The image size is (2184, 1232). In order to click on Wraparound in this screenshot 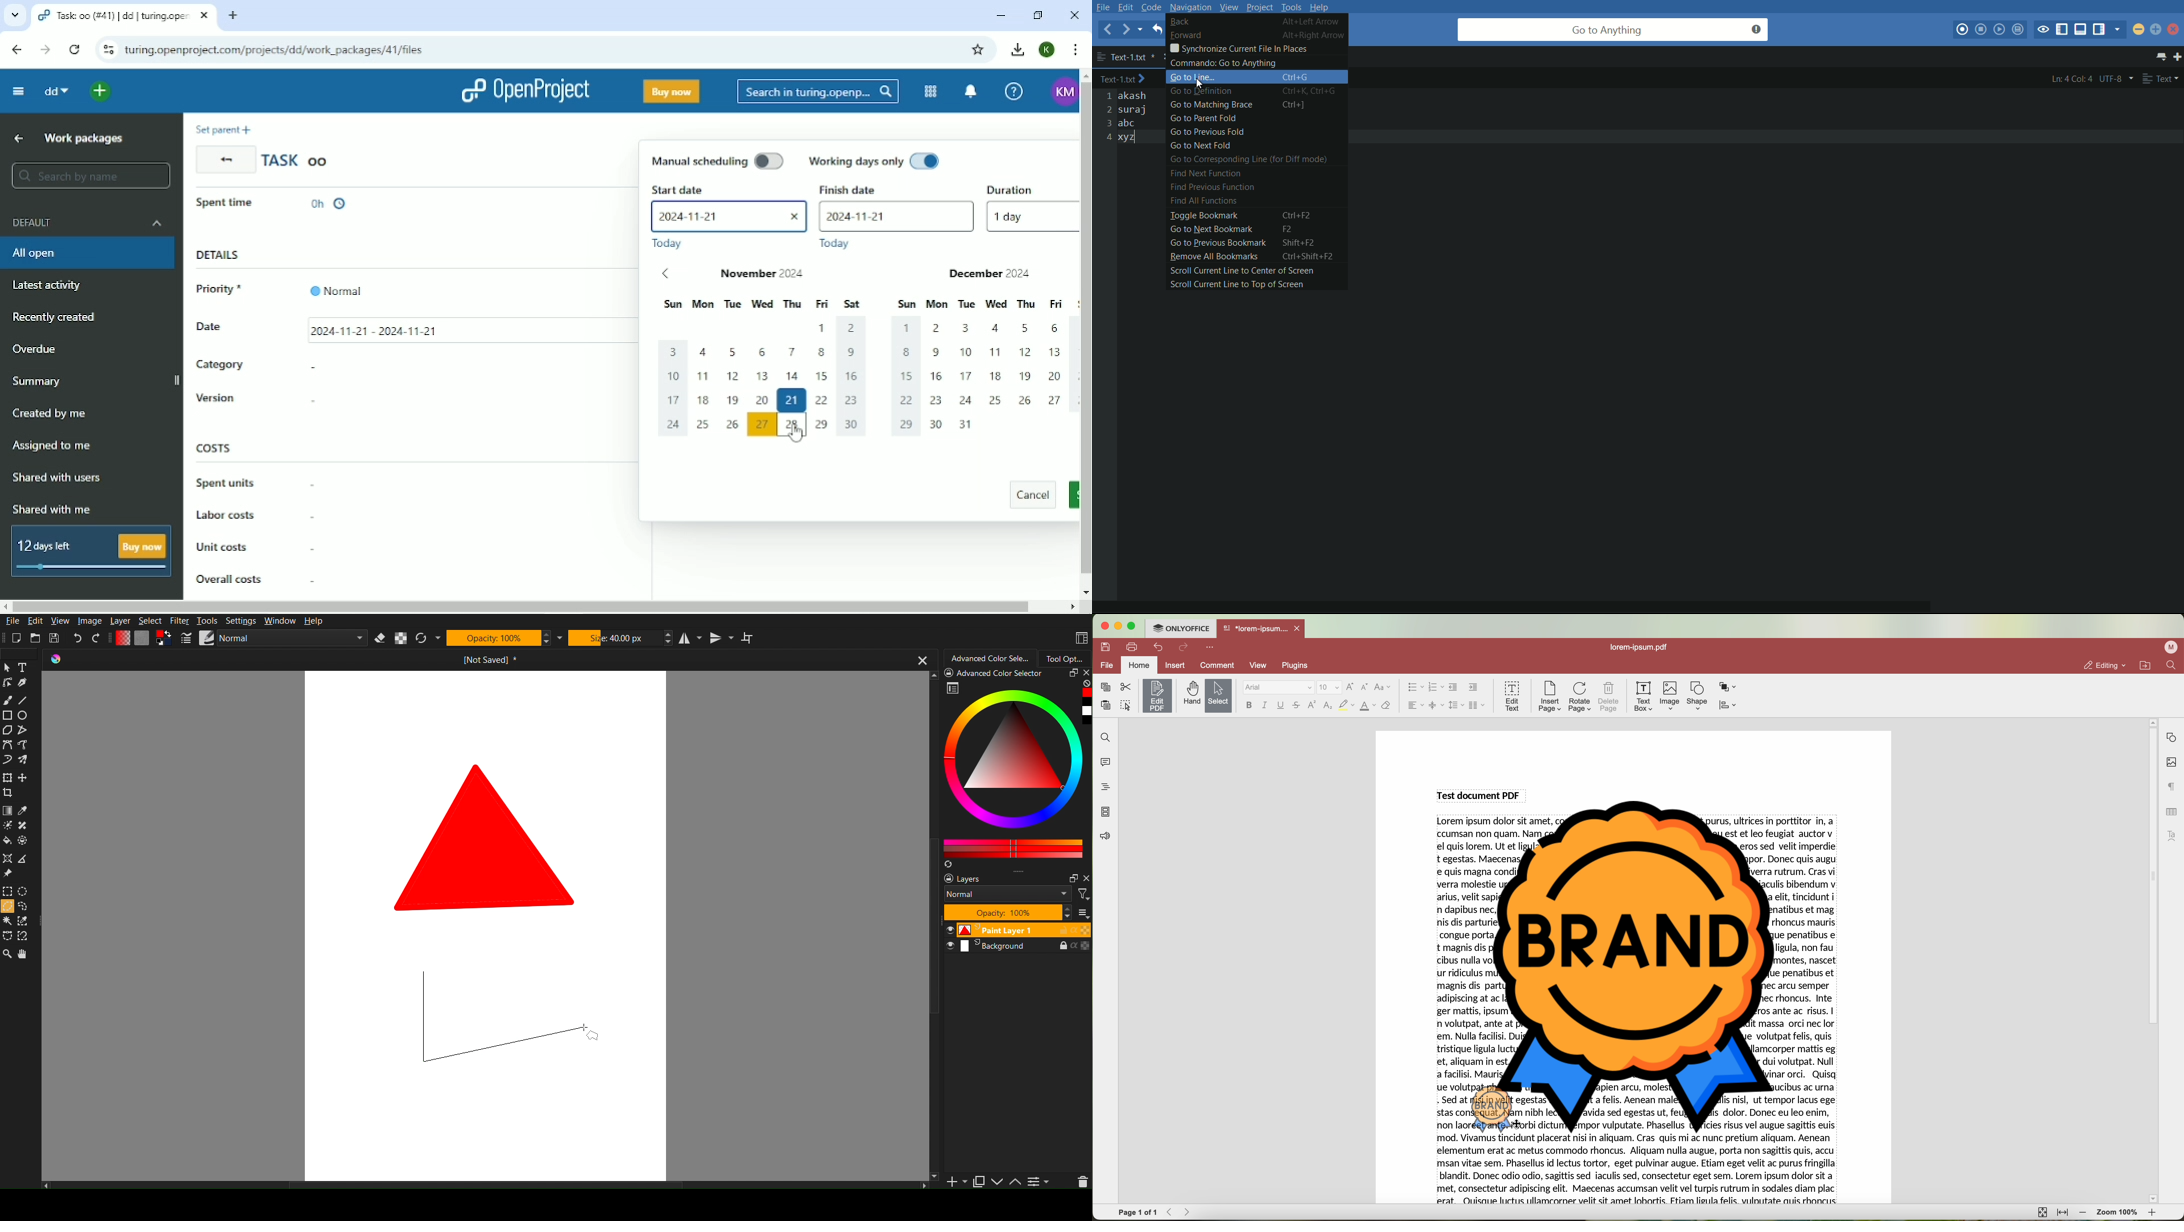, I will do `click(749, 638)`.